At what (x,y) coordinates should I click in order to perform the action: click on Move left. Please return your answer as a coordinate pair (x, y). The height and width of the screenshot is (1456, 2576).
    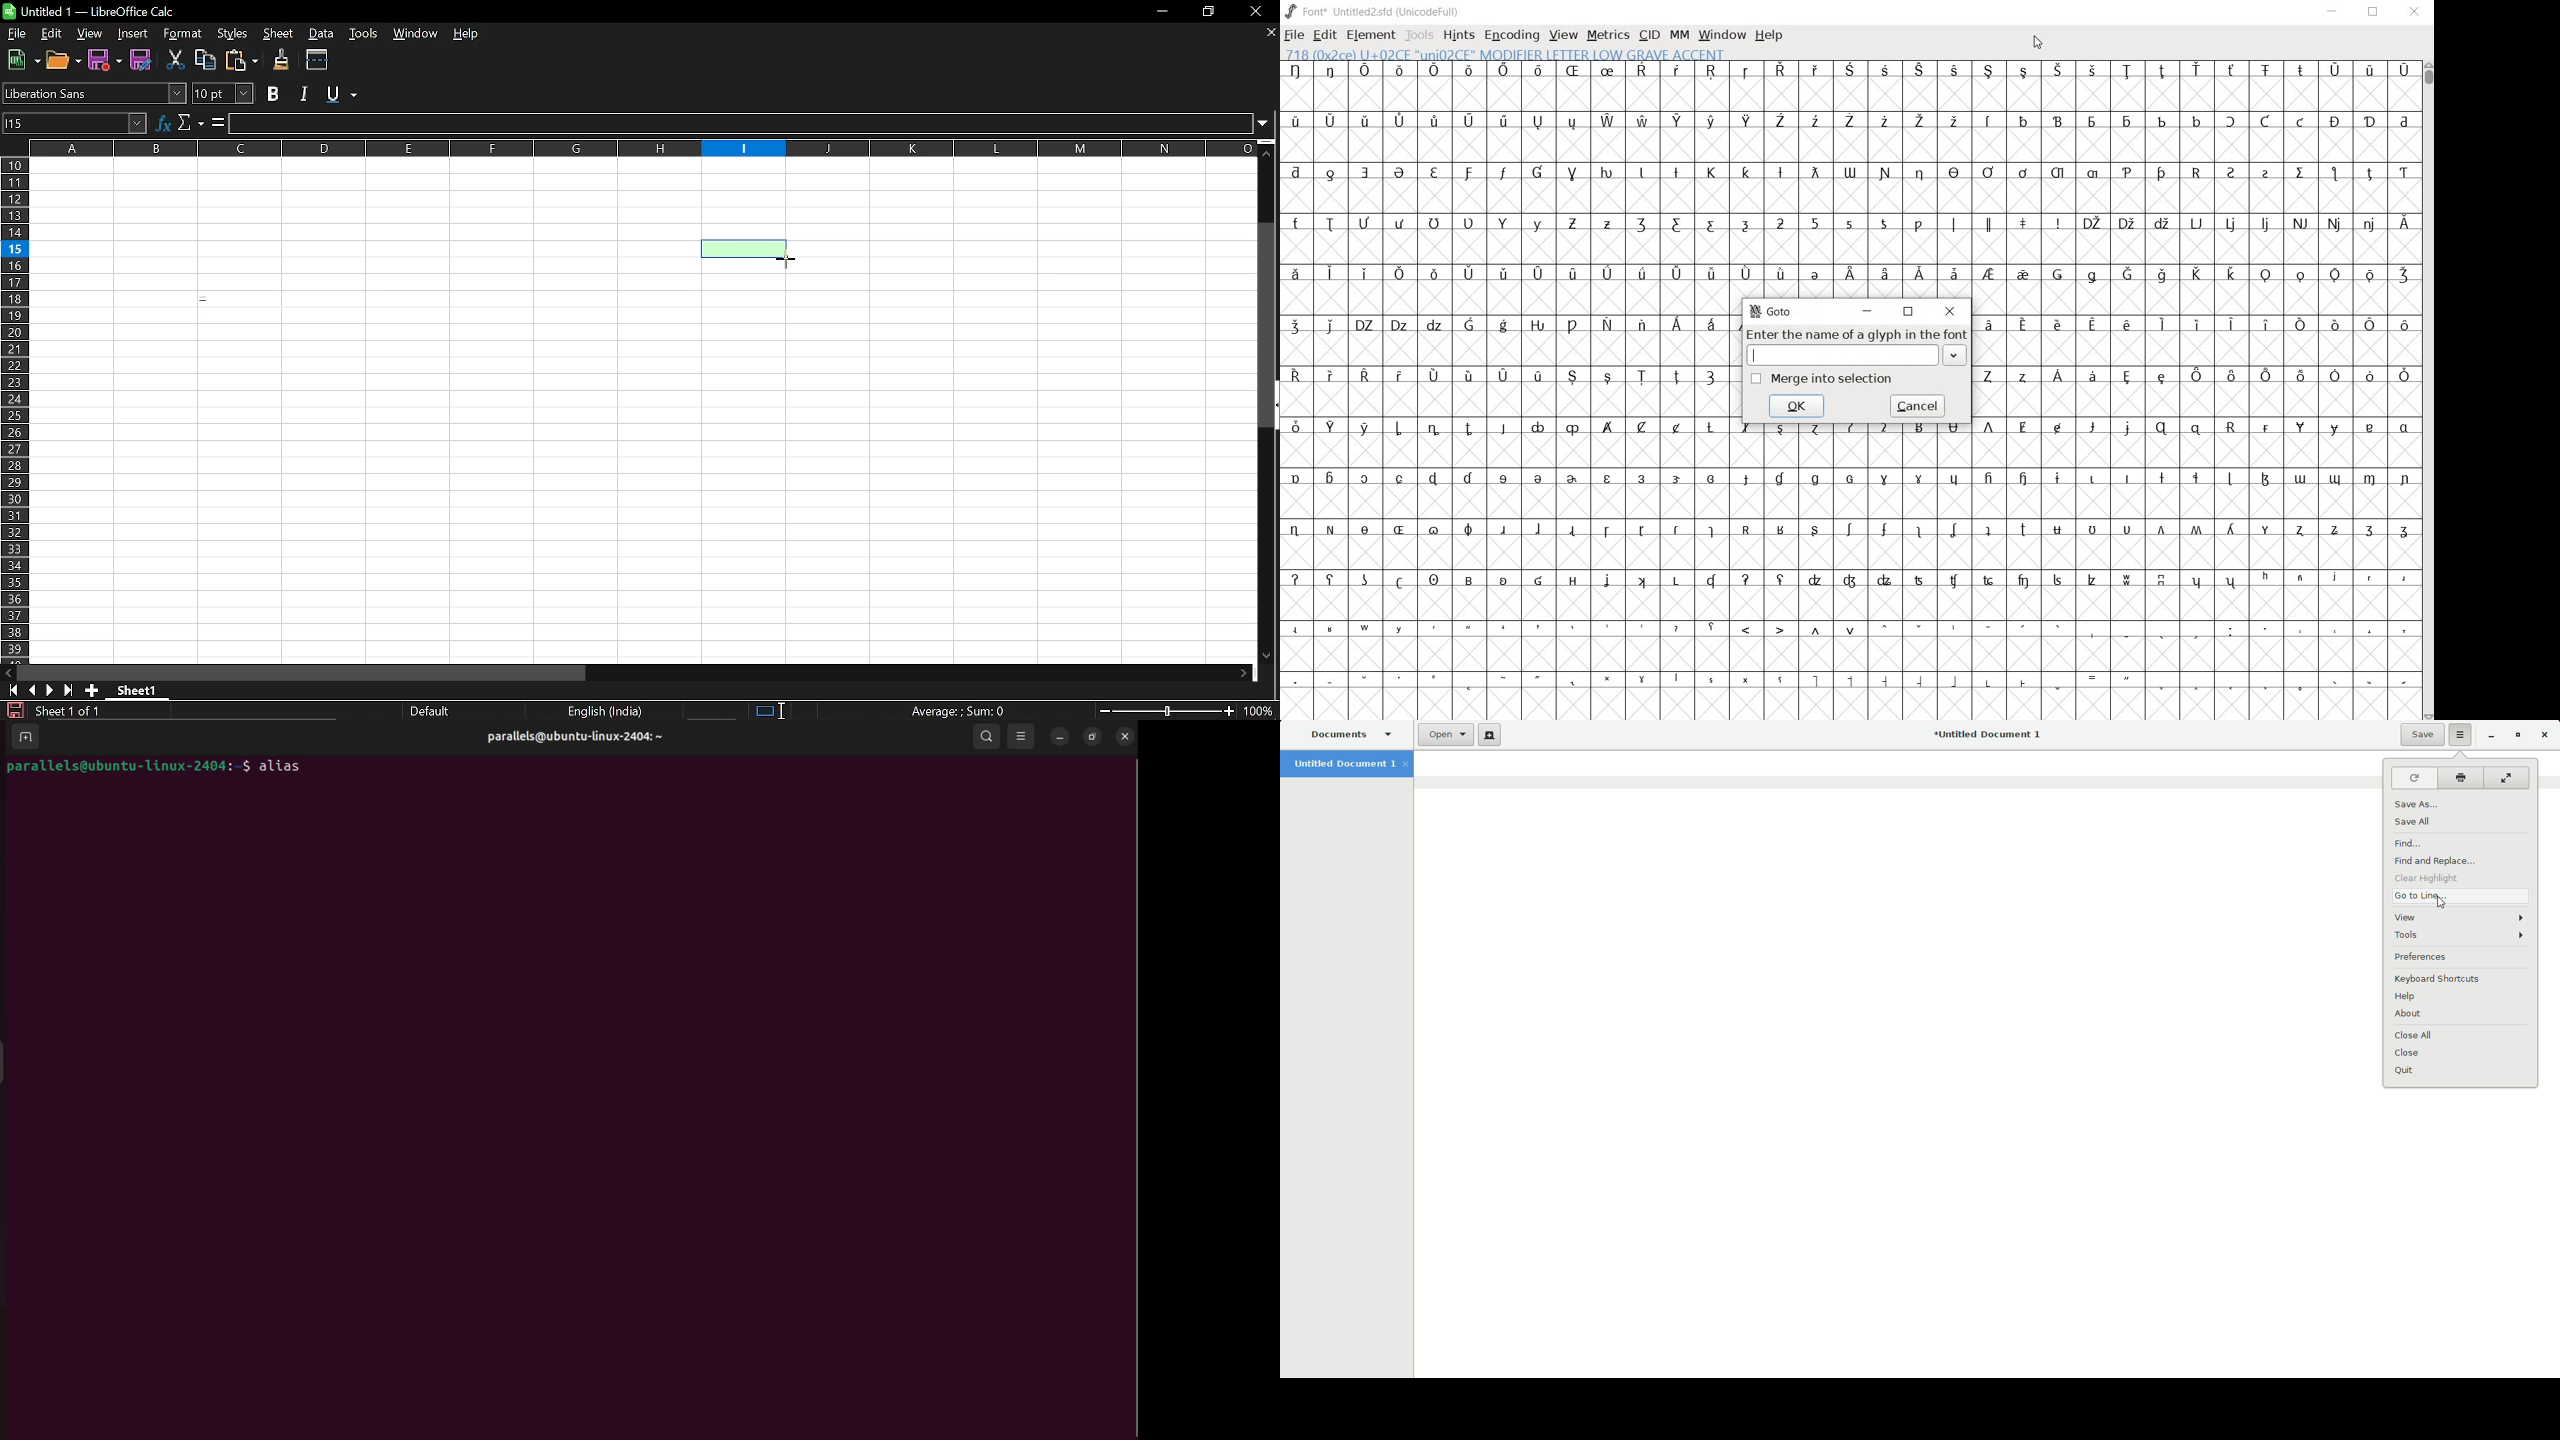
    Looking at the image, I should click on (8, 672).